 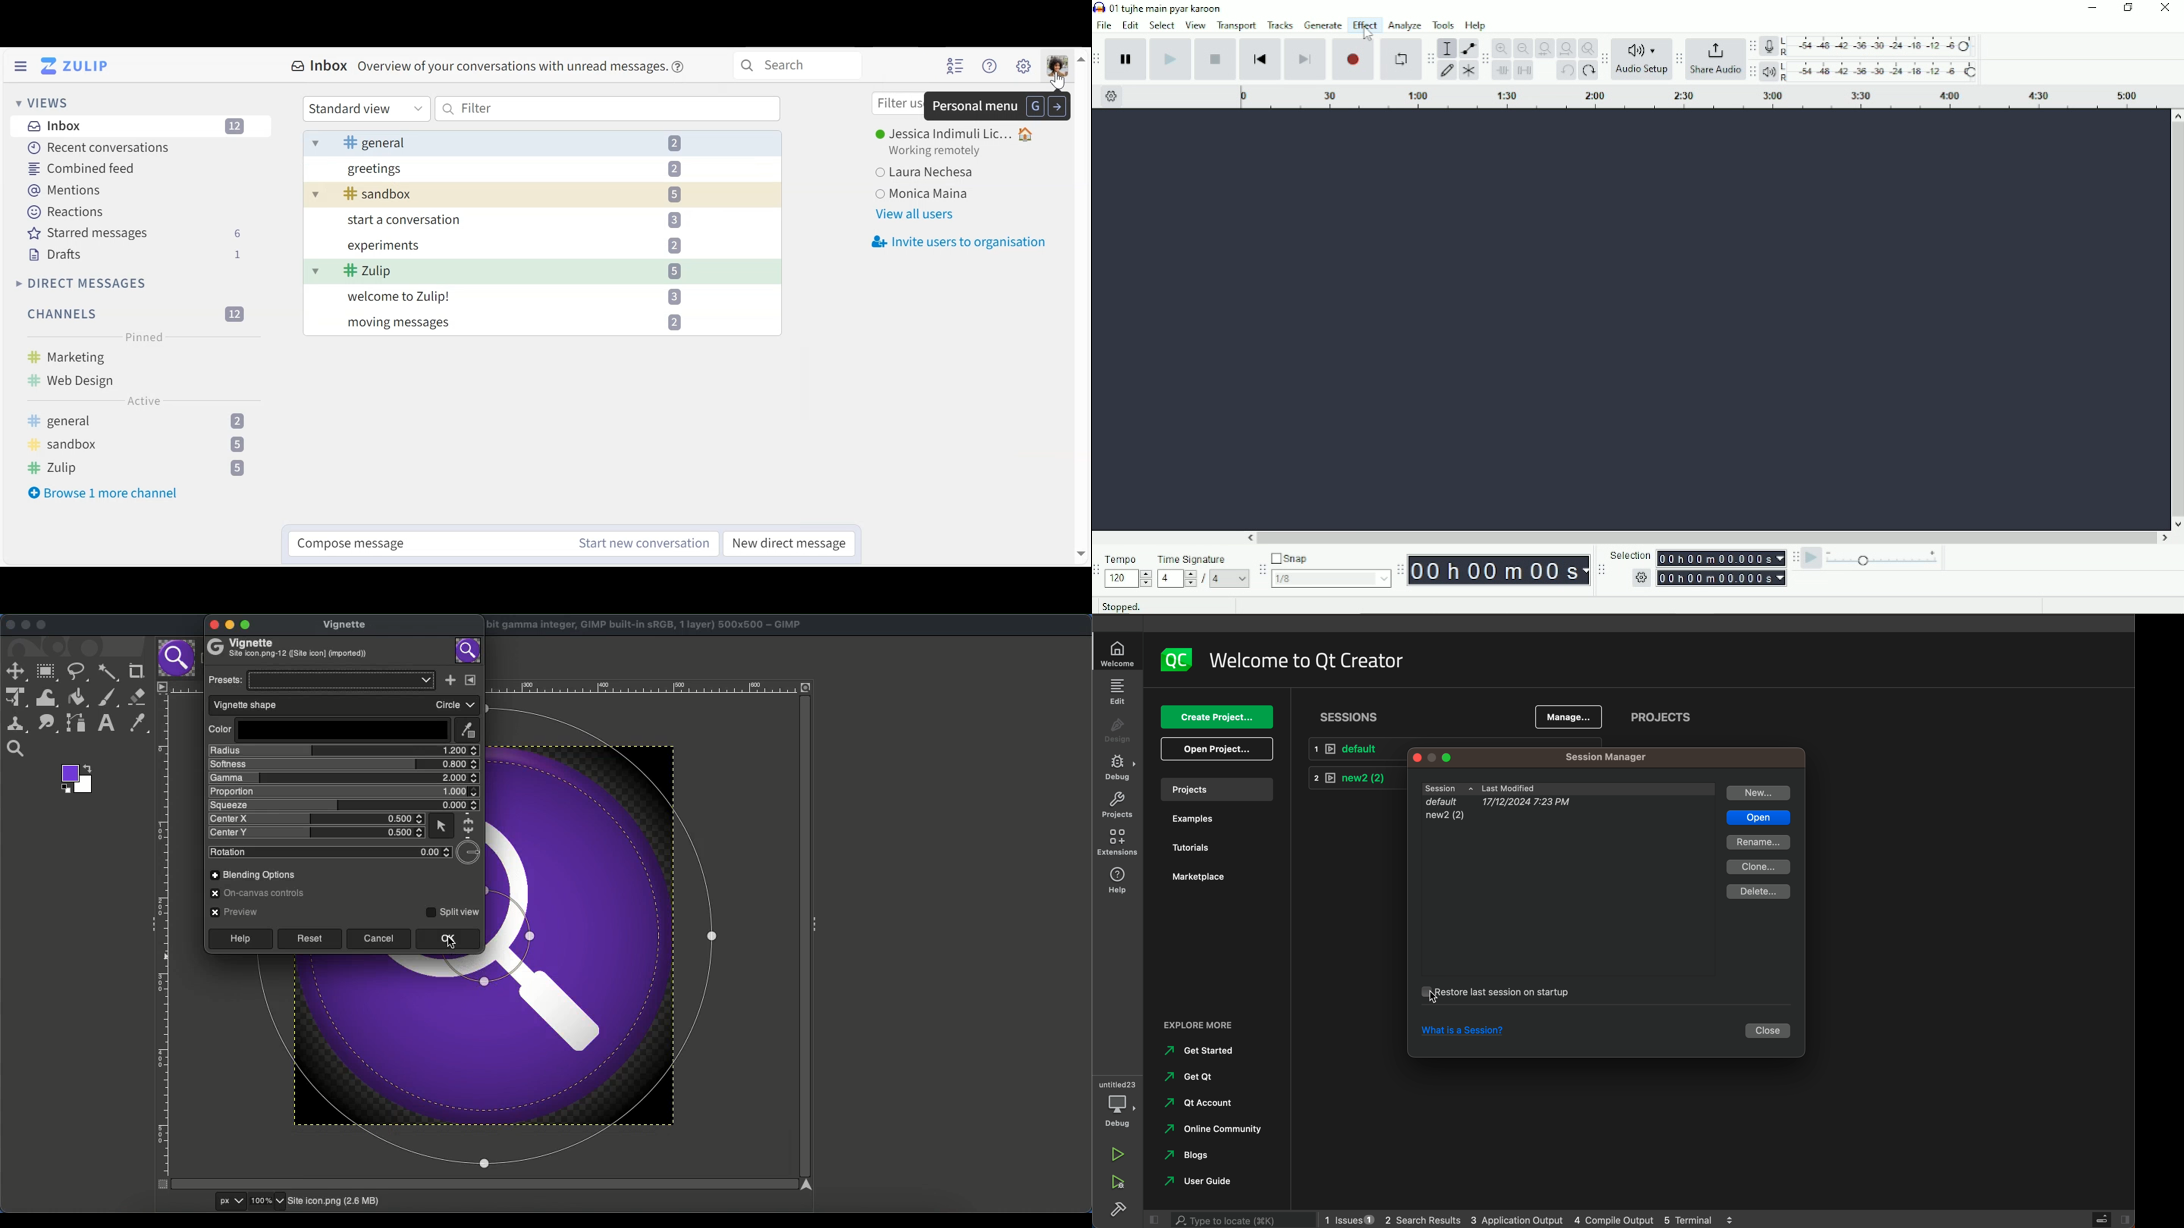 What do you see at coordinates (1364, 25) in the screenshot?
I see `Effect` at bounding box center [1364, 25].